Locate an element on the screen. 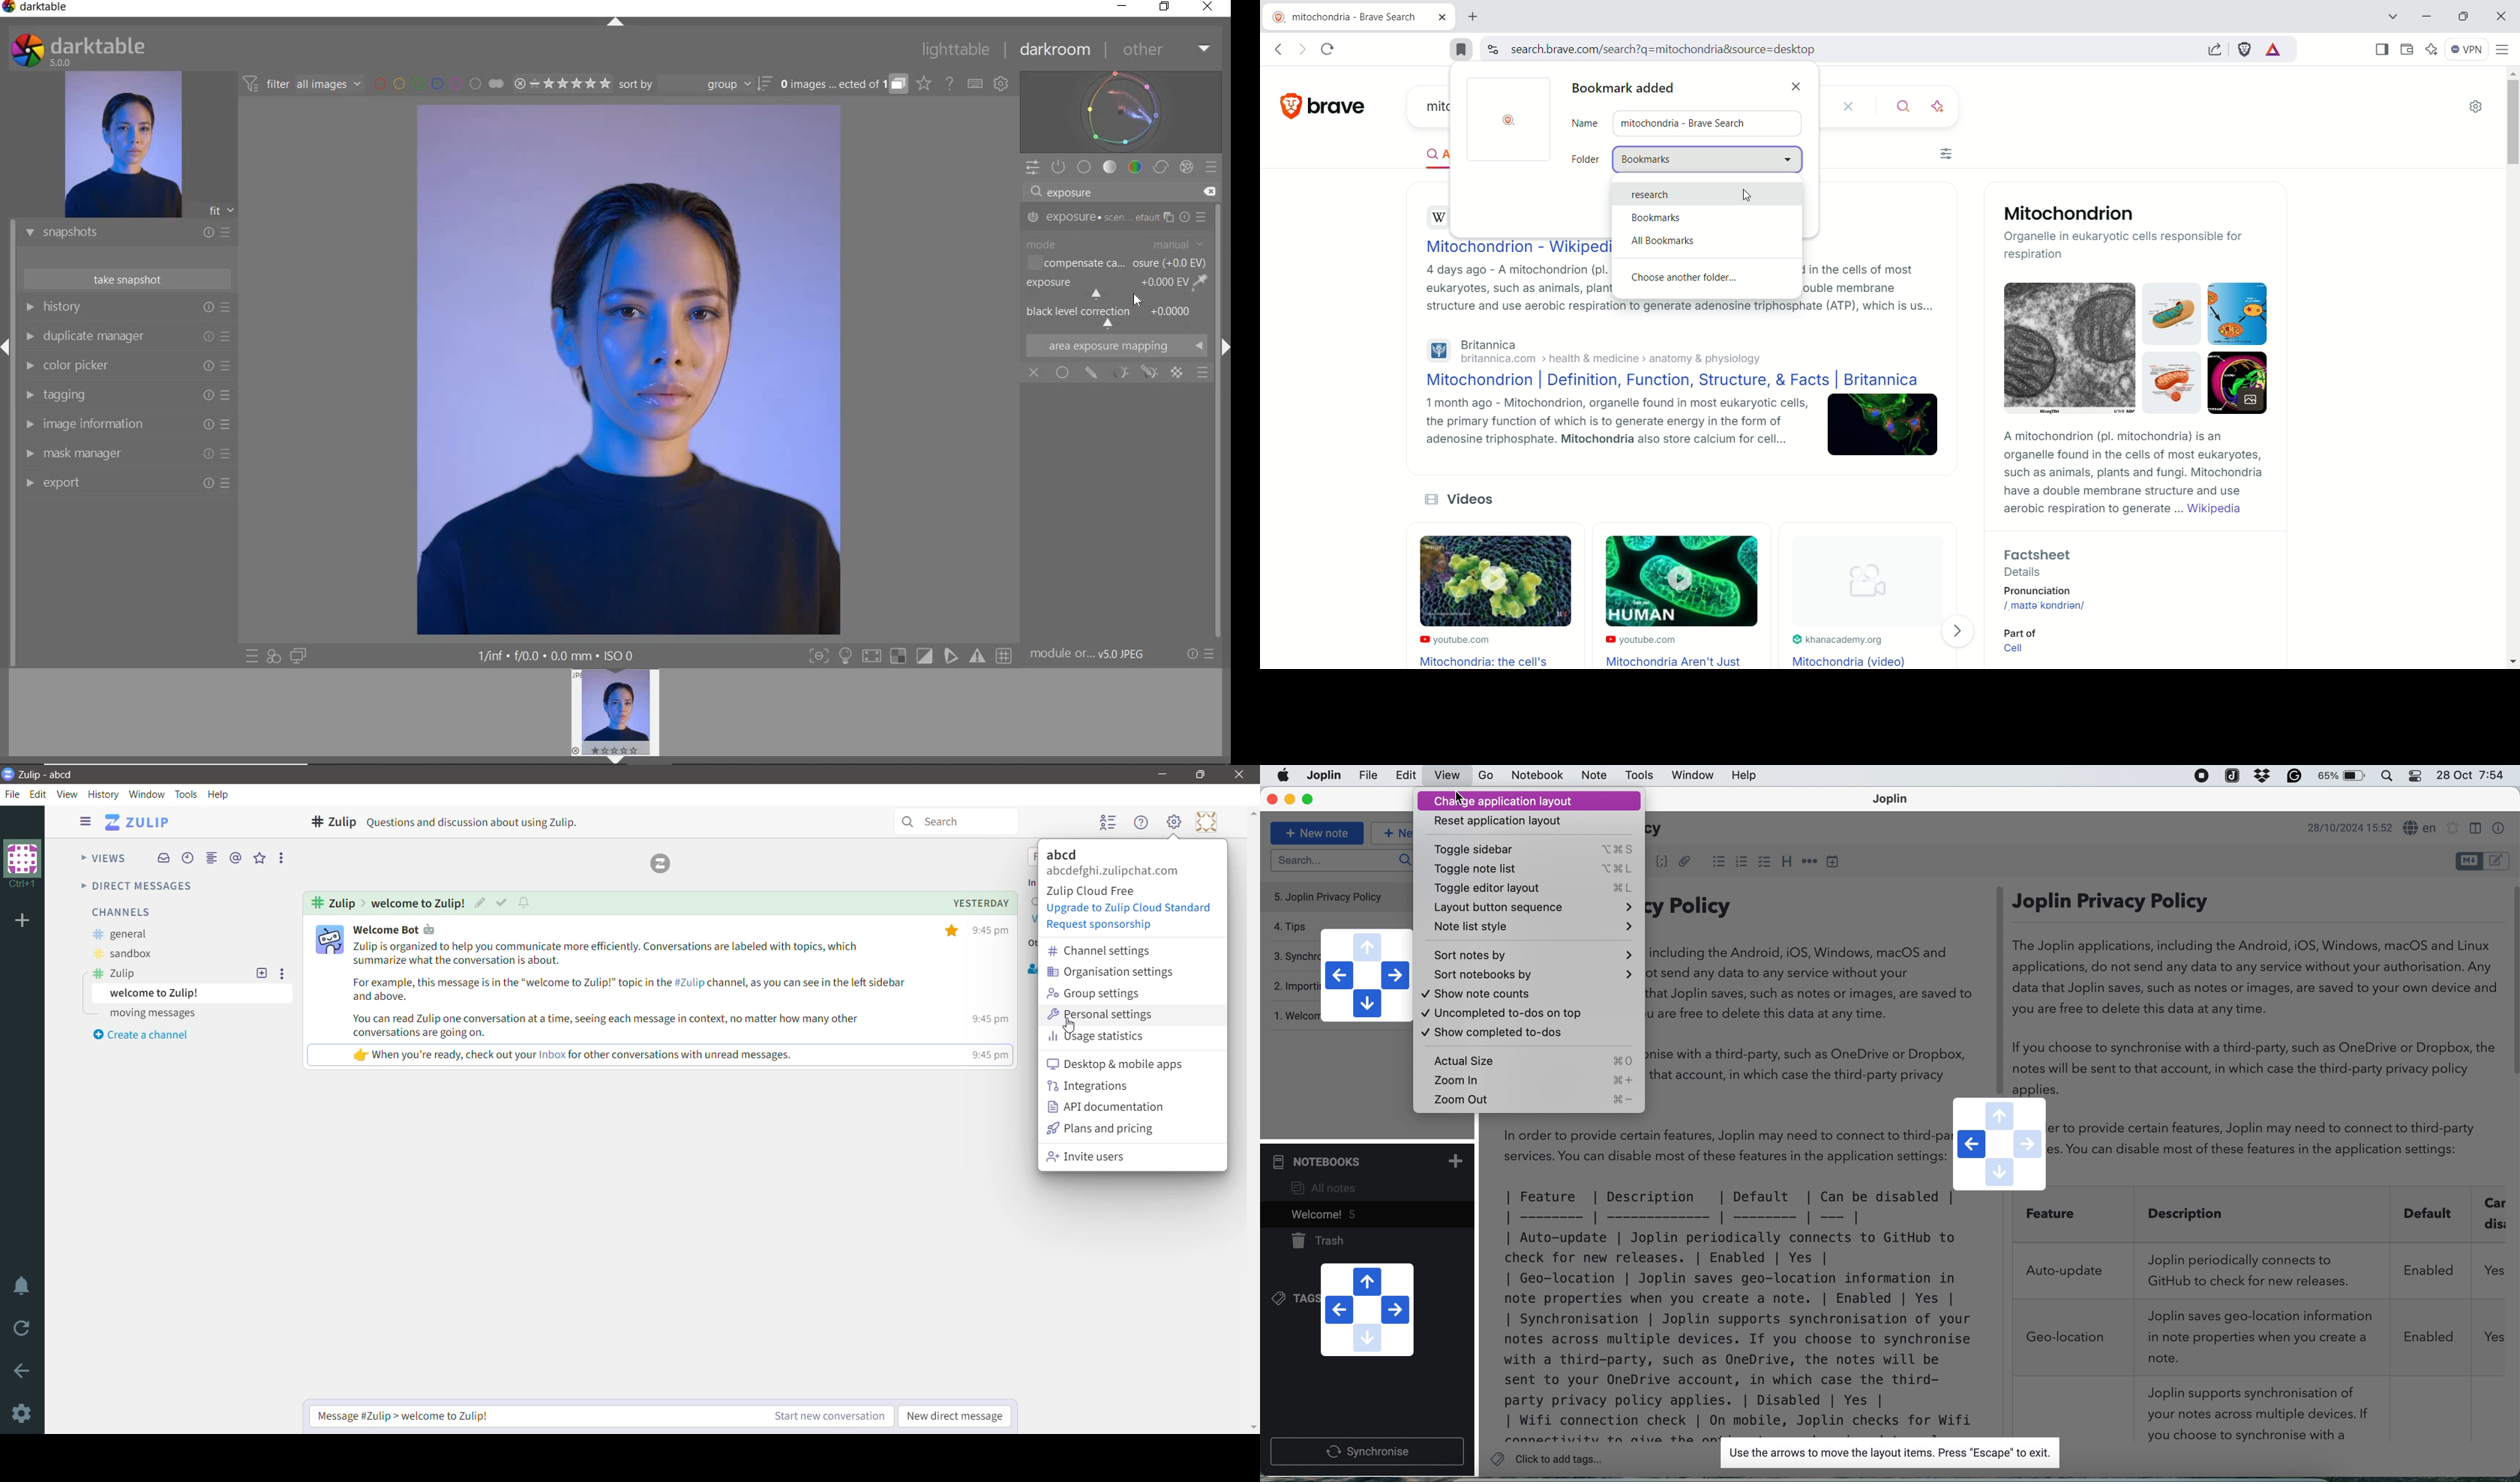 The image size is (2520, 1484). UNIFORMLY is located at coordinates (1062, 372).